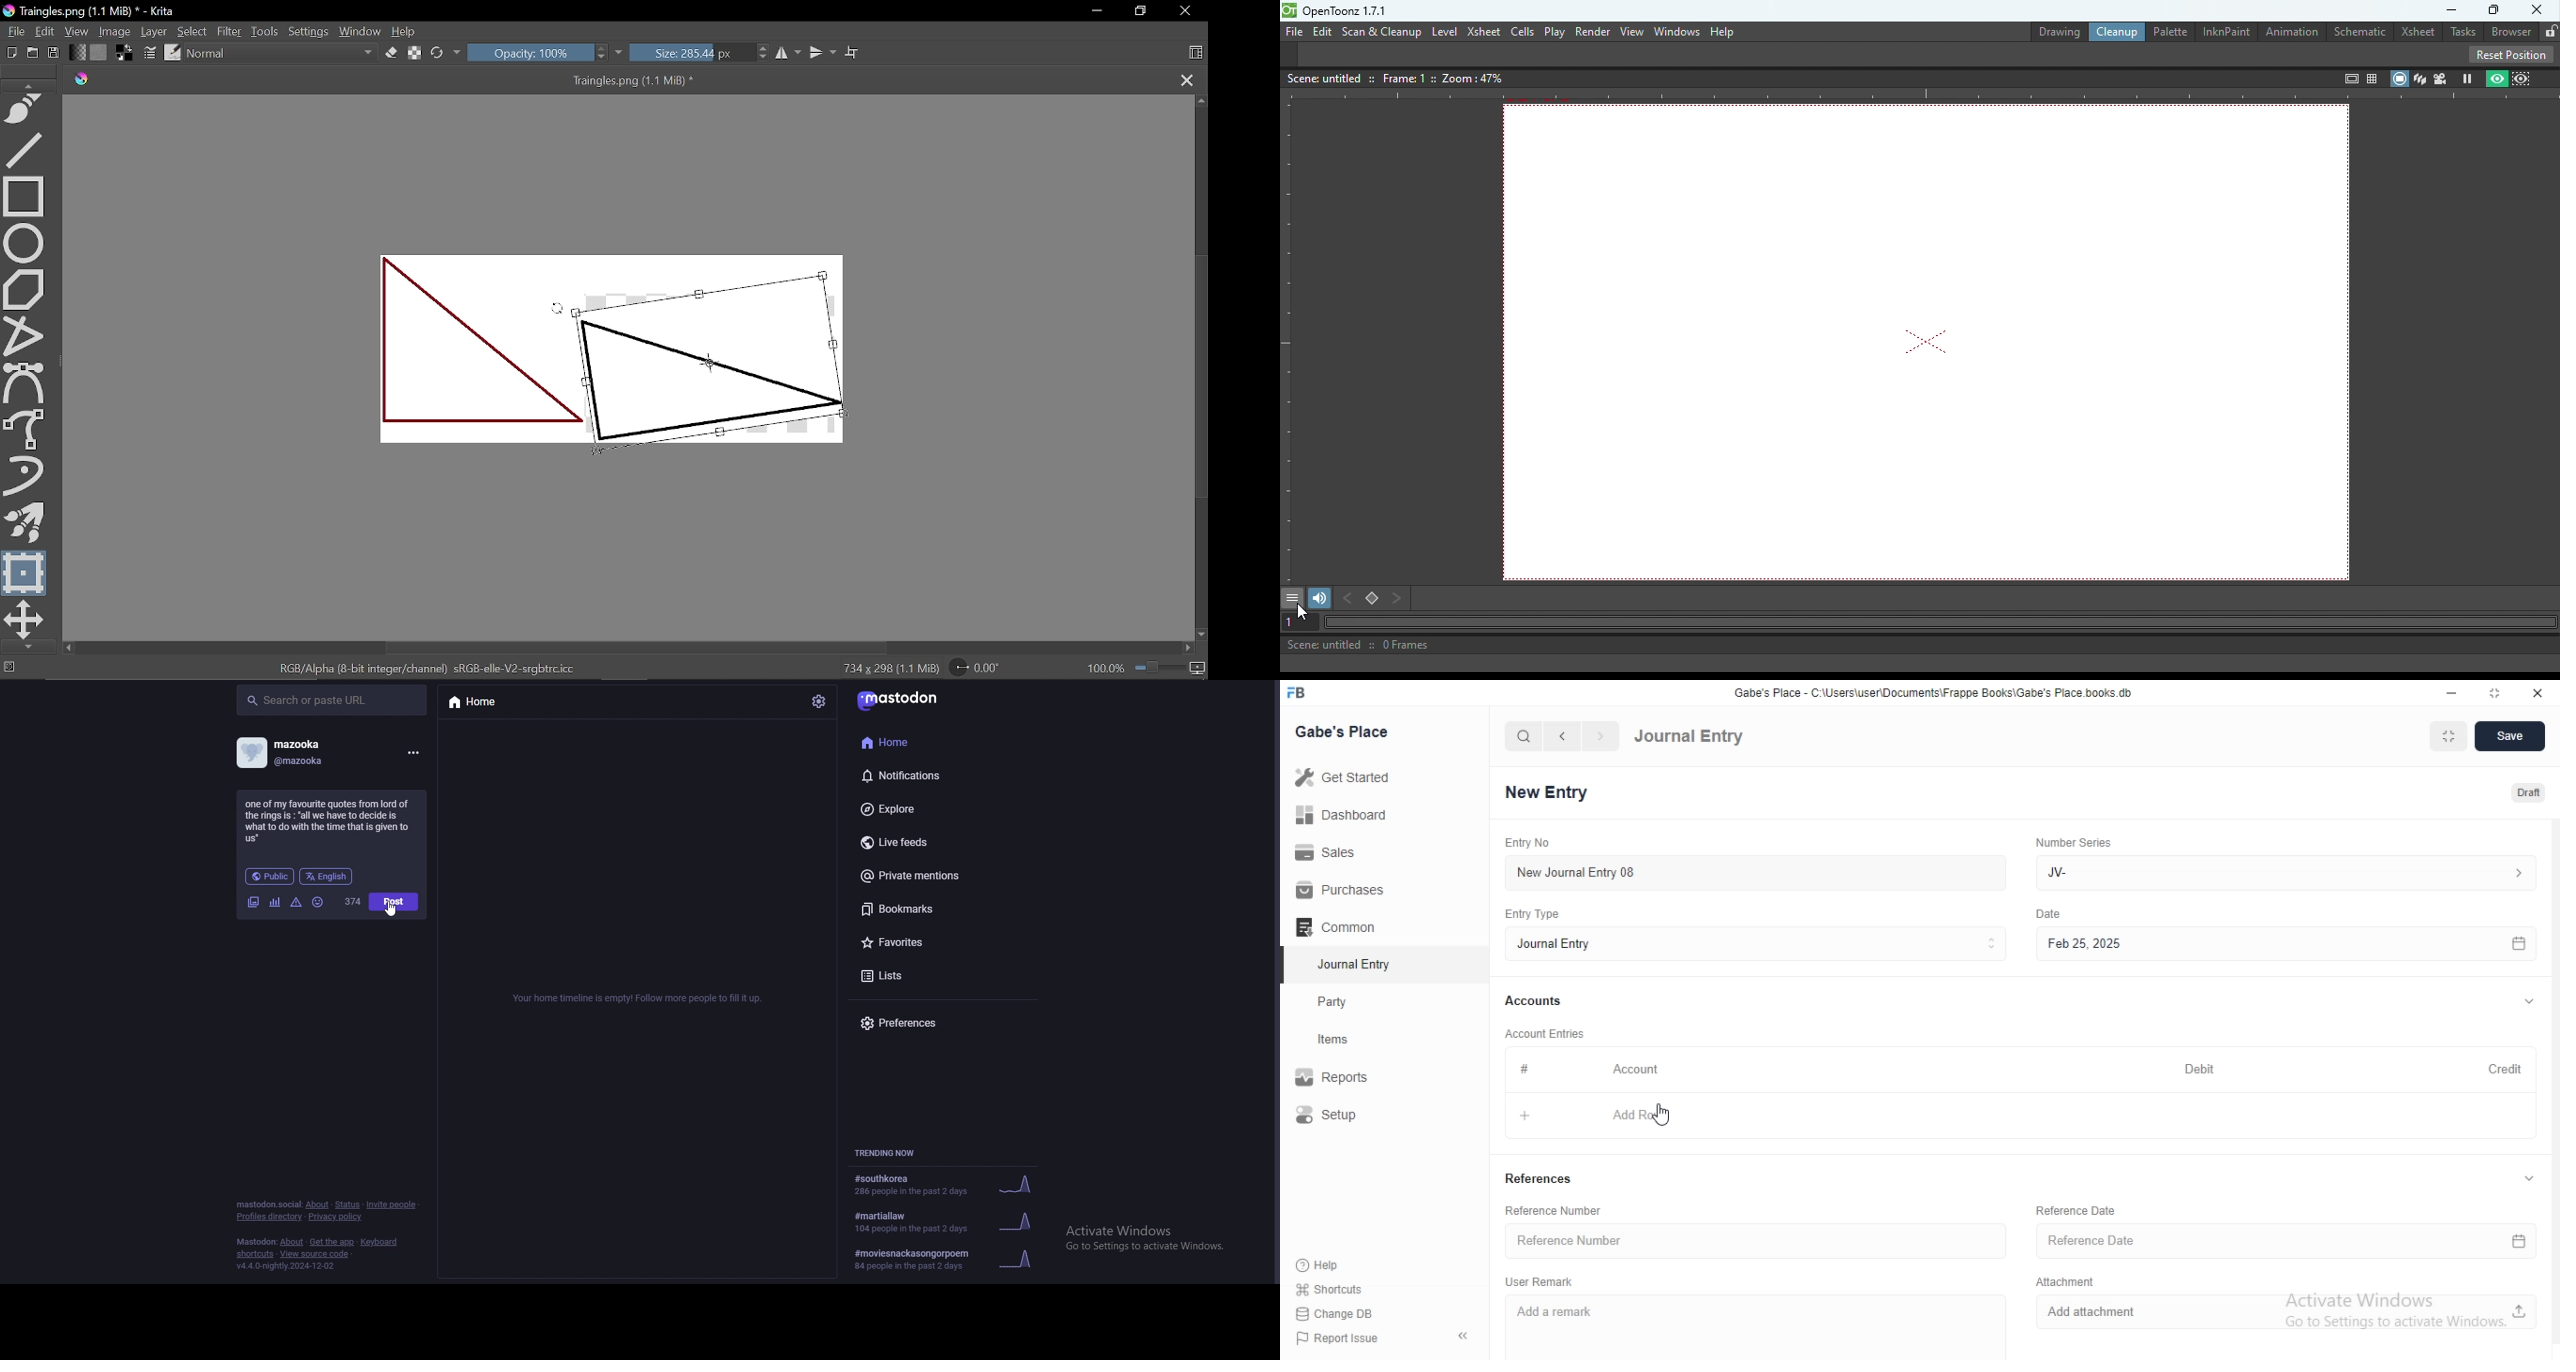 This screenshot has height=1372, width=2576. What do you see at coordinates (2511, 737) in the screenshot?
I see `Save` at bounding box center [2511, 737].